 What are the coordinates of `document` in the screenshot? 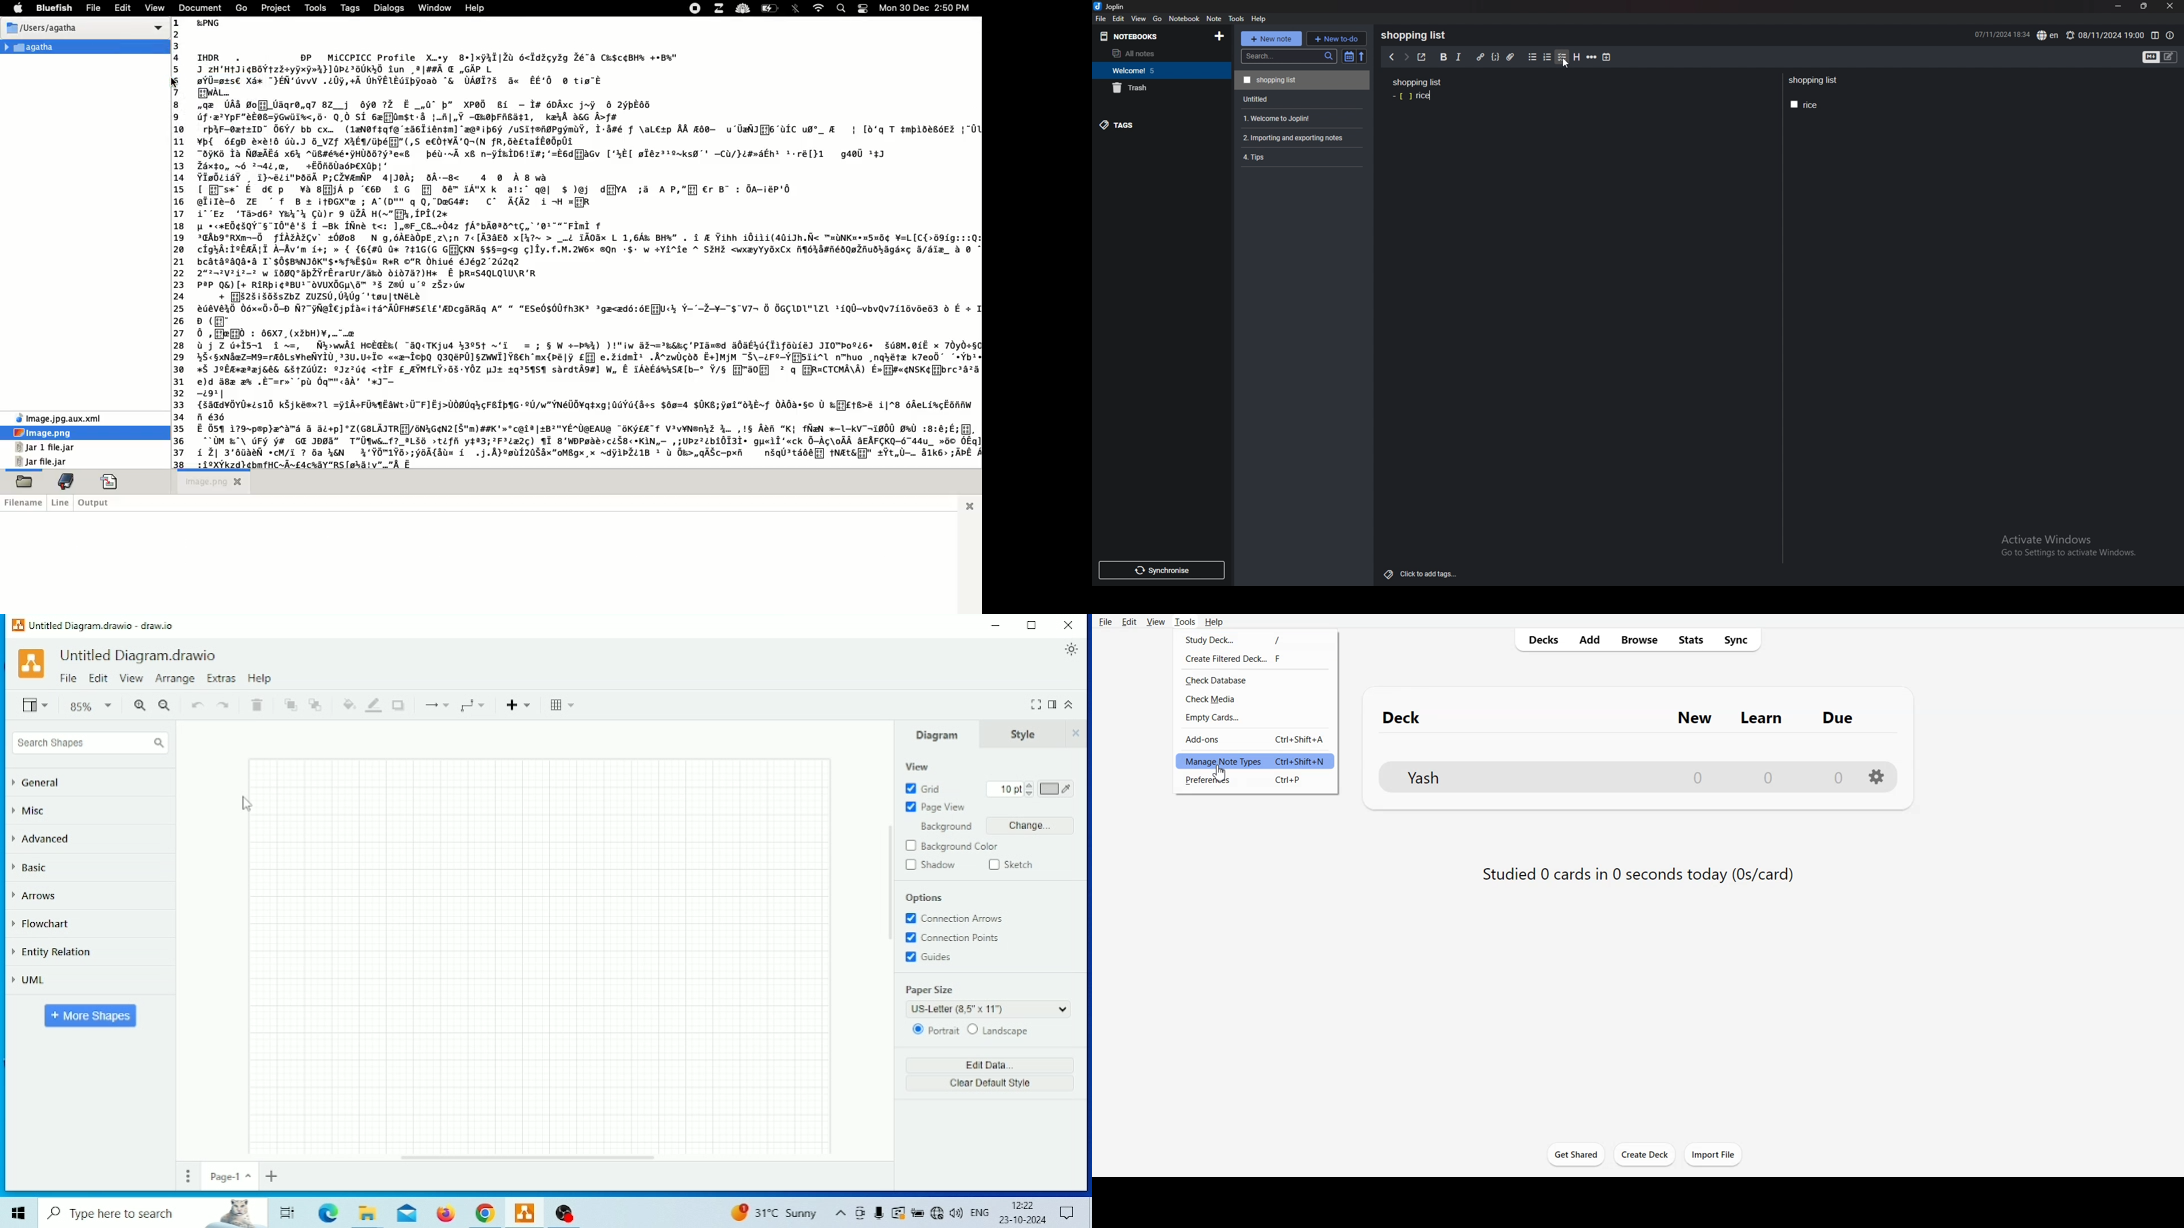 It's located at (199, 8).